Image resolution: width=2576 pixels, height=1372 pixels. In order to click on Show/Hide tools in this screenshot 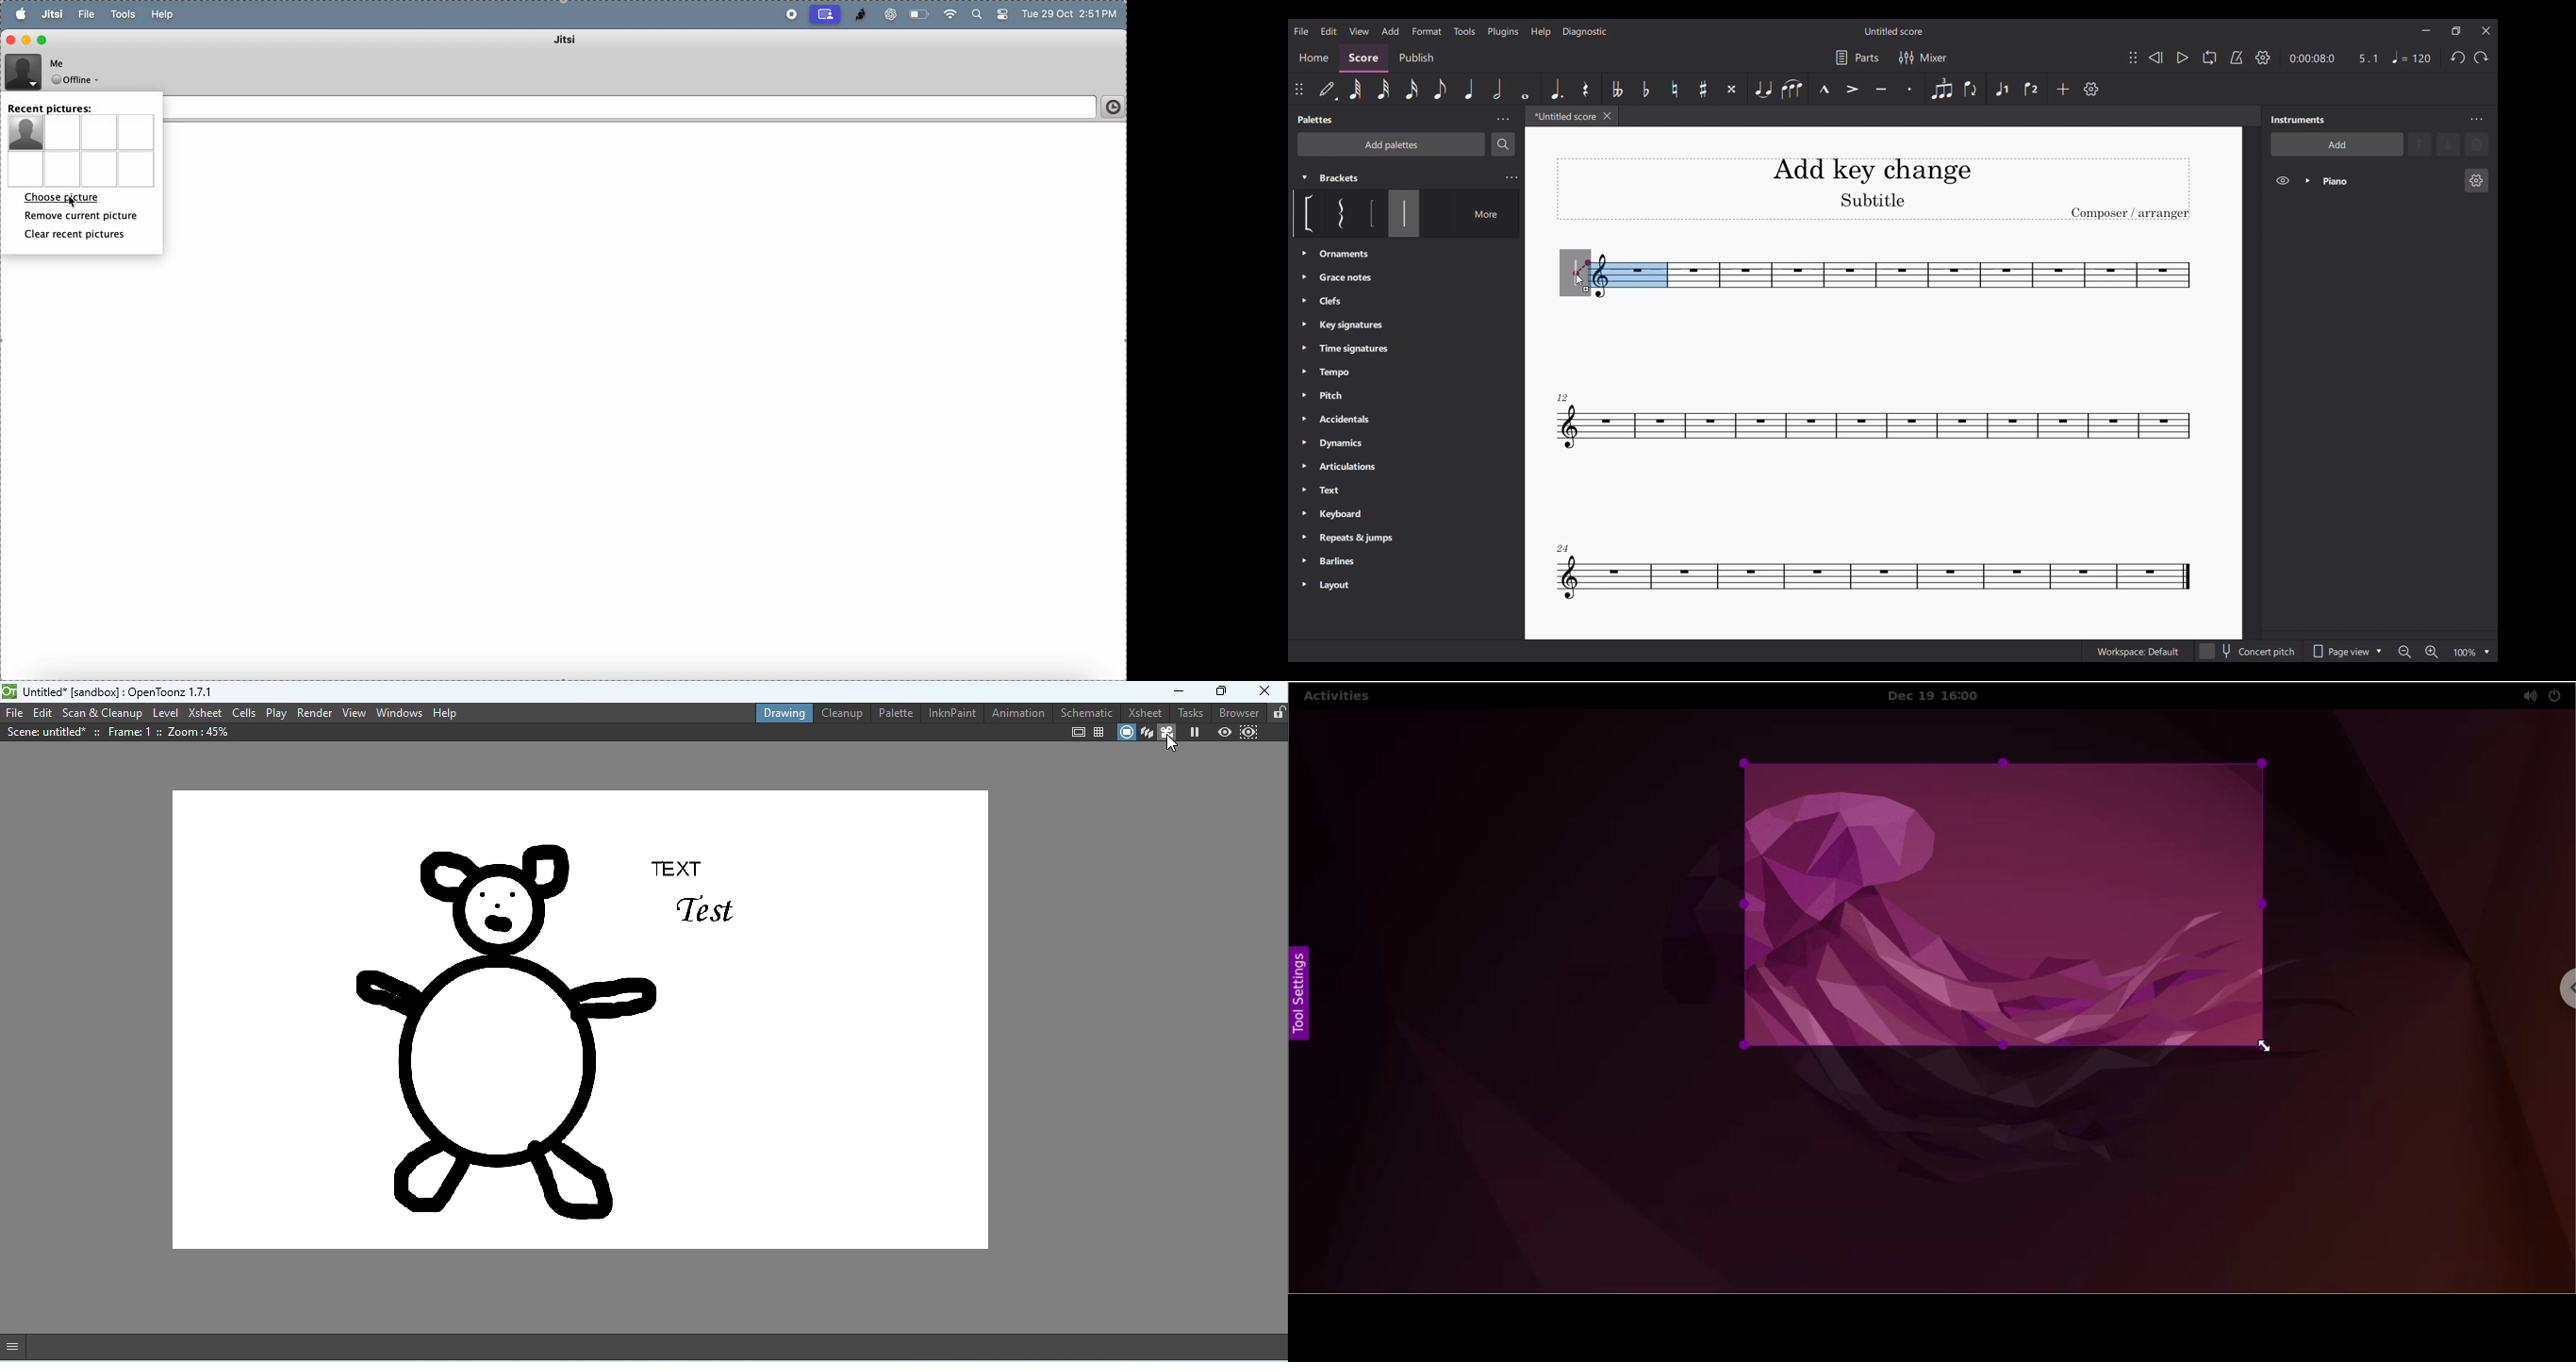, I will do `click(2263, 57)`.